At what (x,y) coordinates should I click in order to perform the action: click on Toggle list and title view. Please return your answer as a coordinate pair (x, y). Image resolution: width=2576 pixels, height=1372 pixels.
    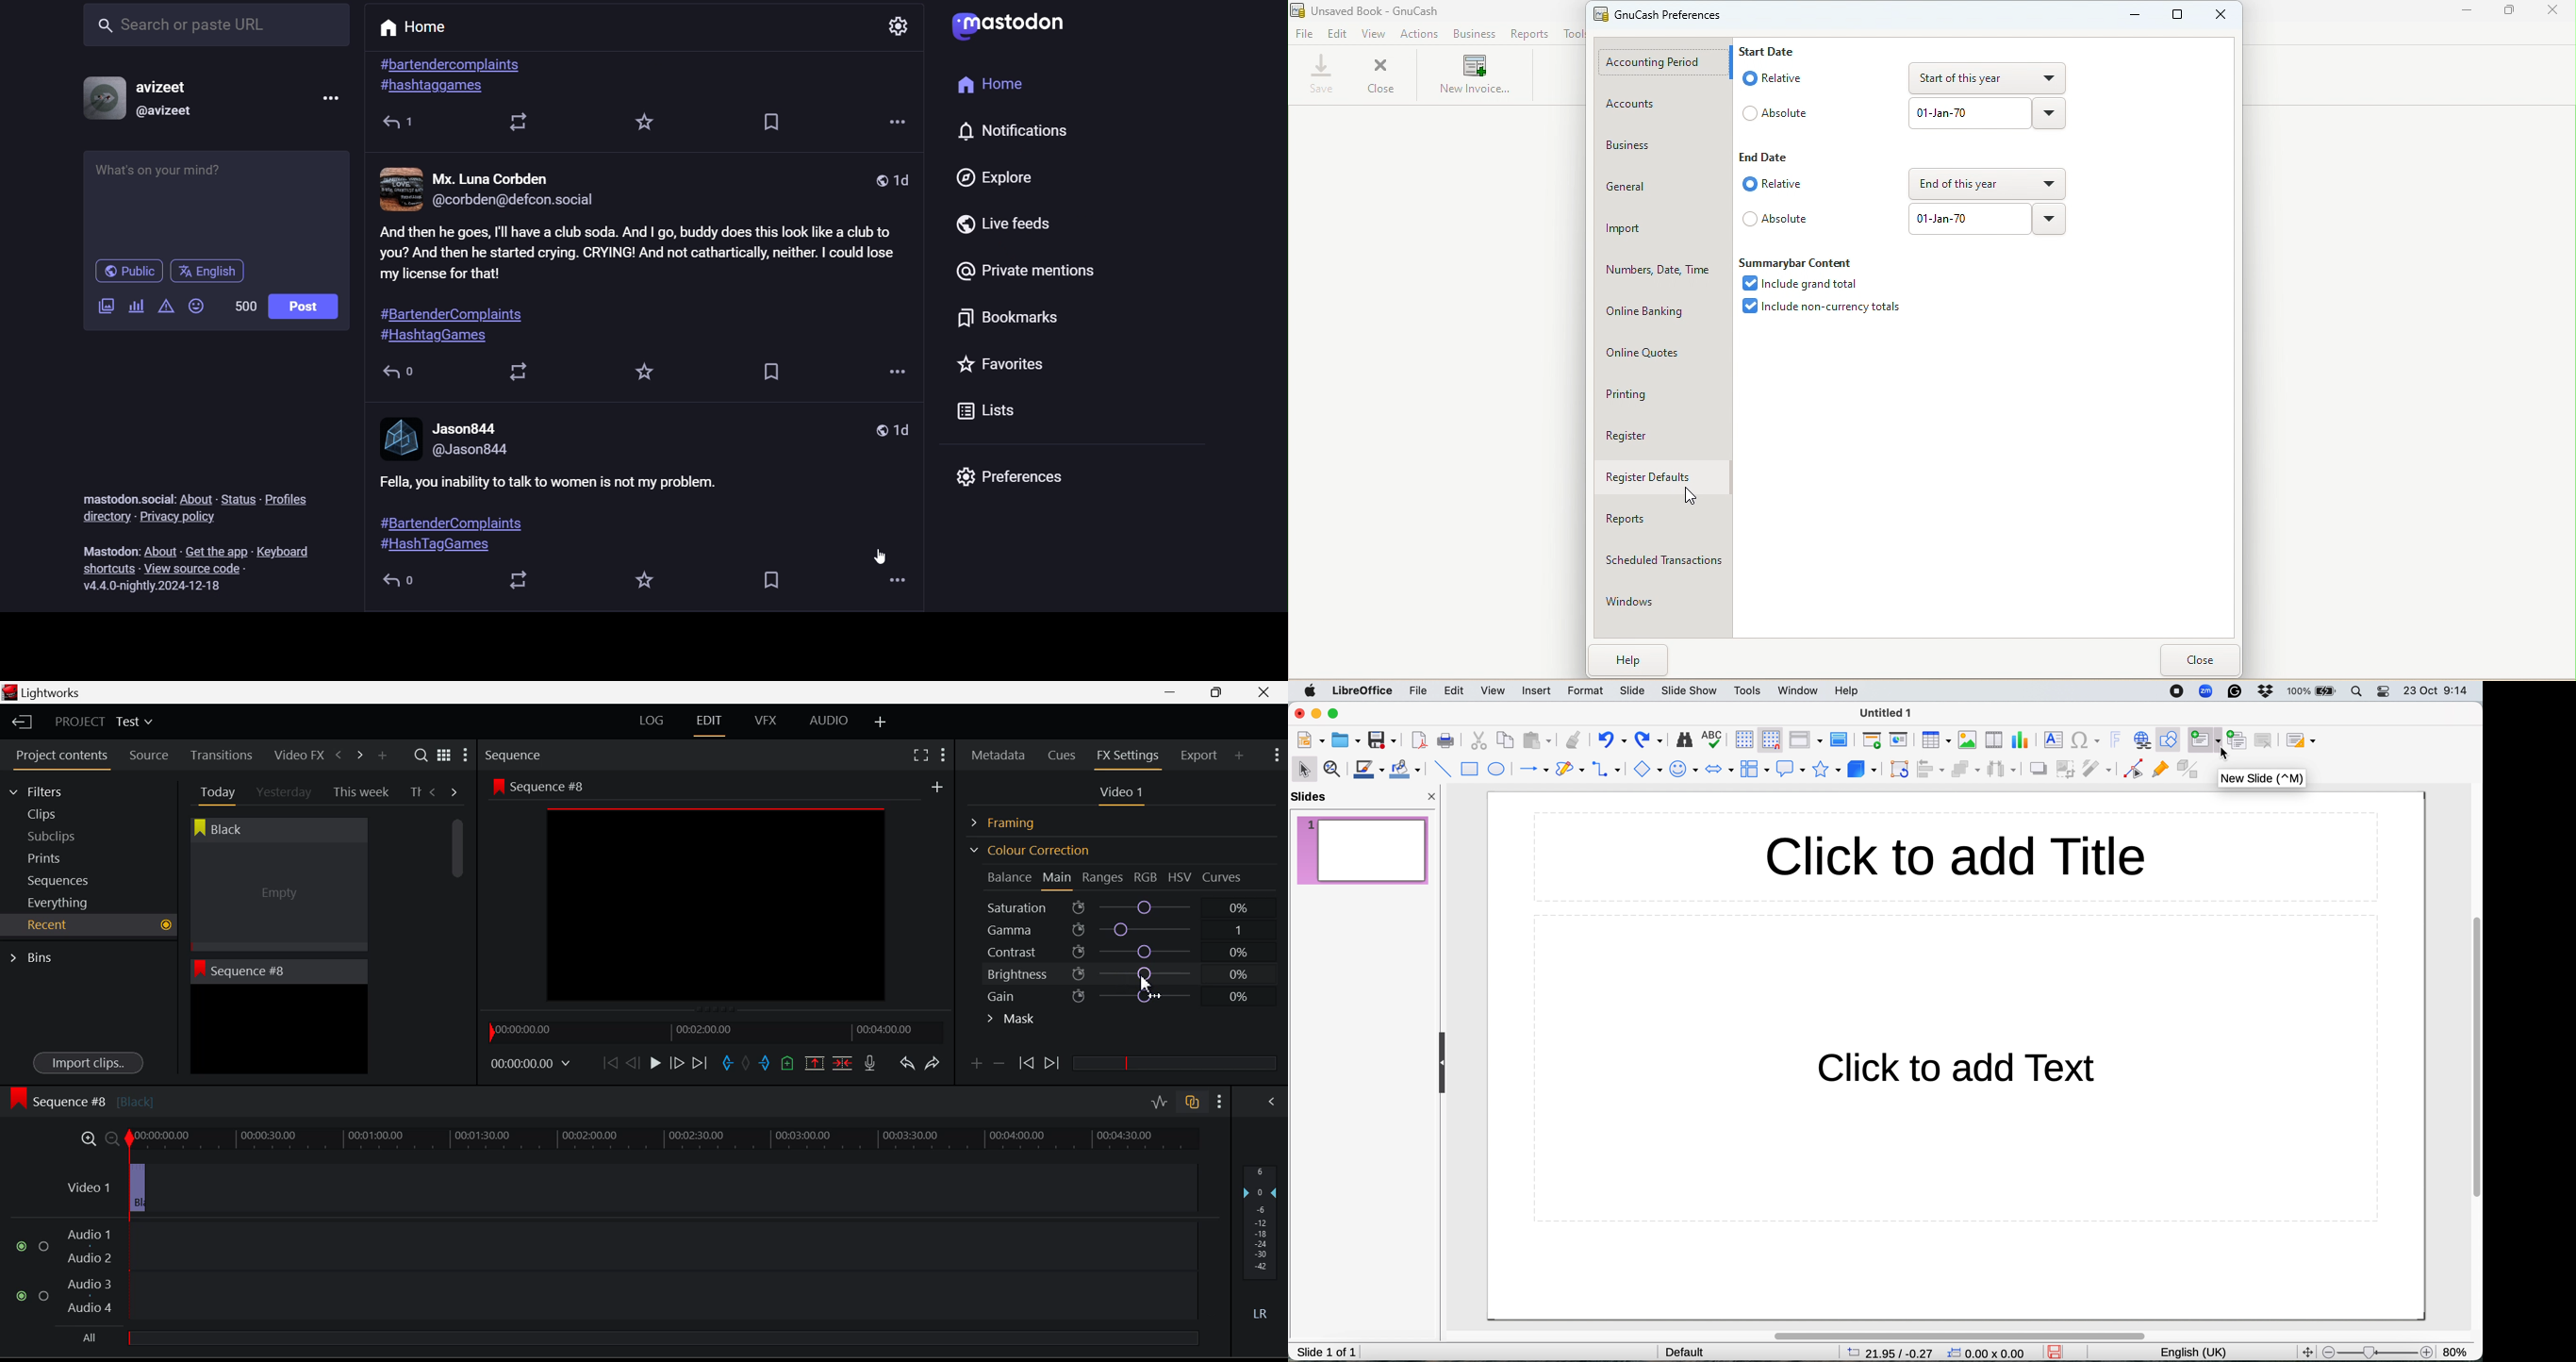
    Looking at the image, I should click on (444, 755).